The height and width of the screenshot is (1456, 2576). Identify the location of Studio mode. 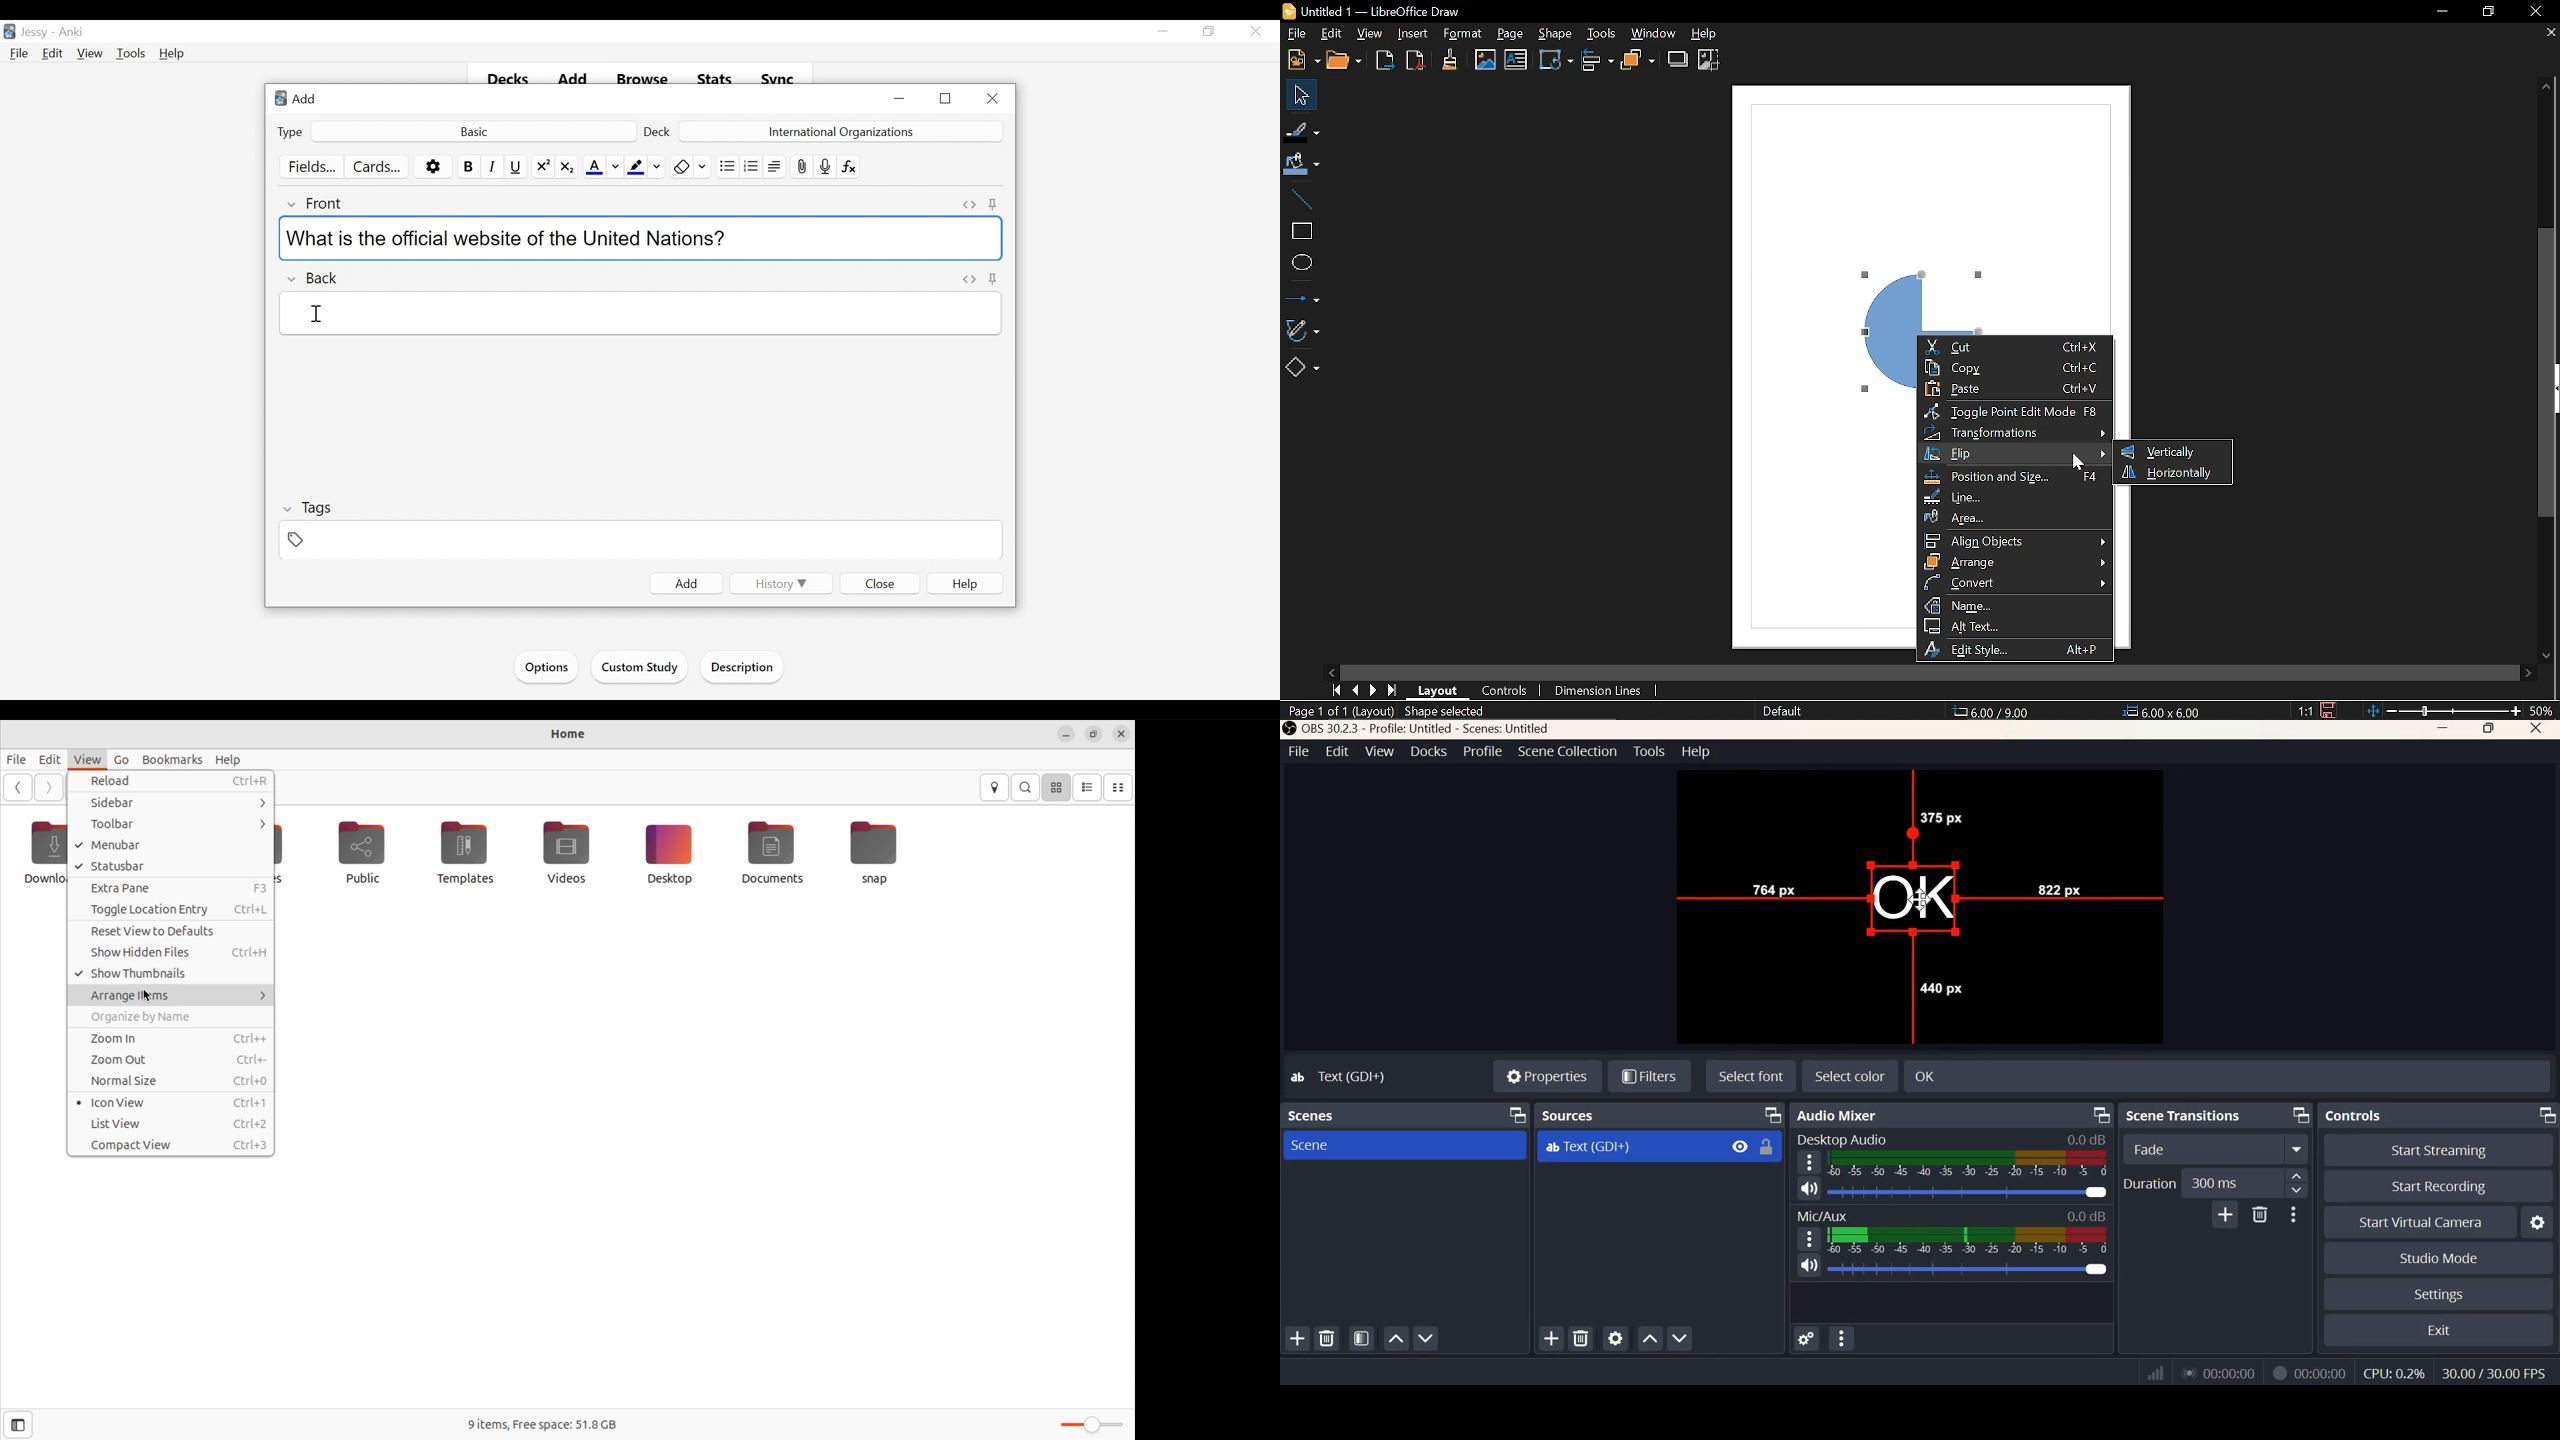
(2439, 1258).